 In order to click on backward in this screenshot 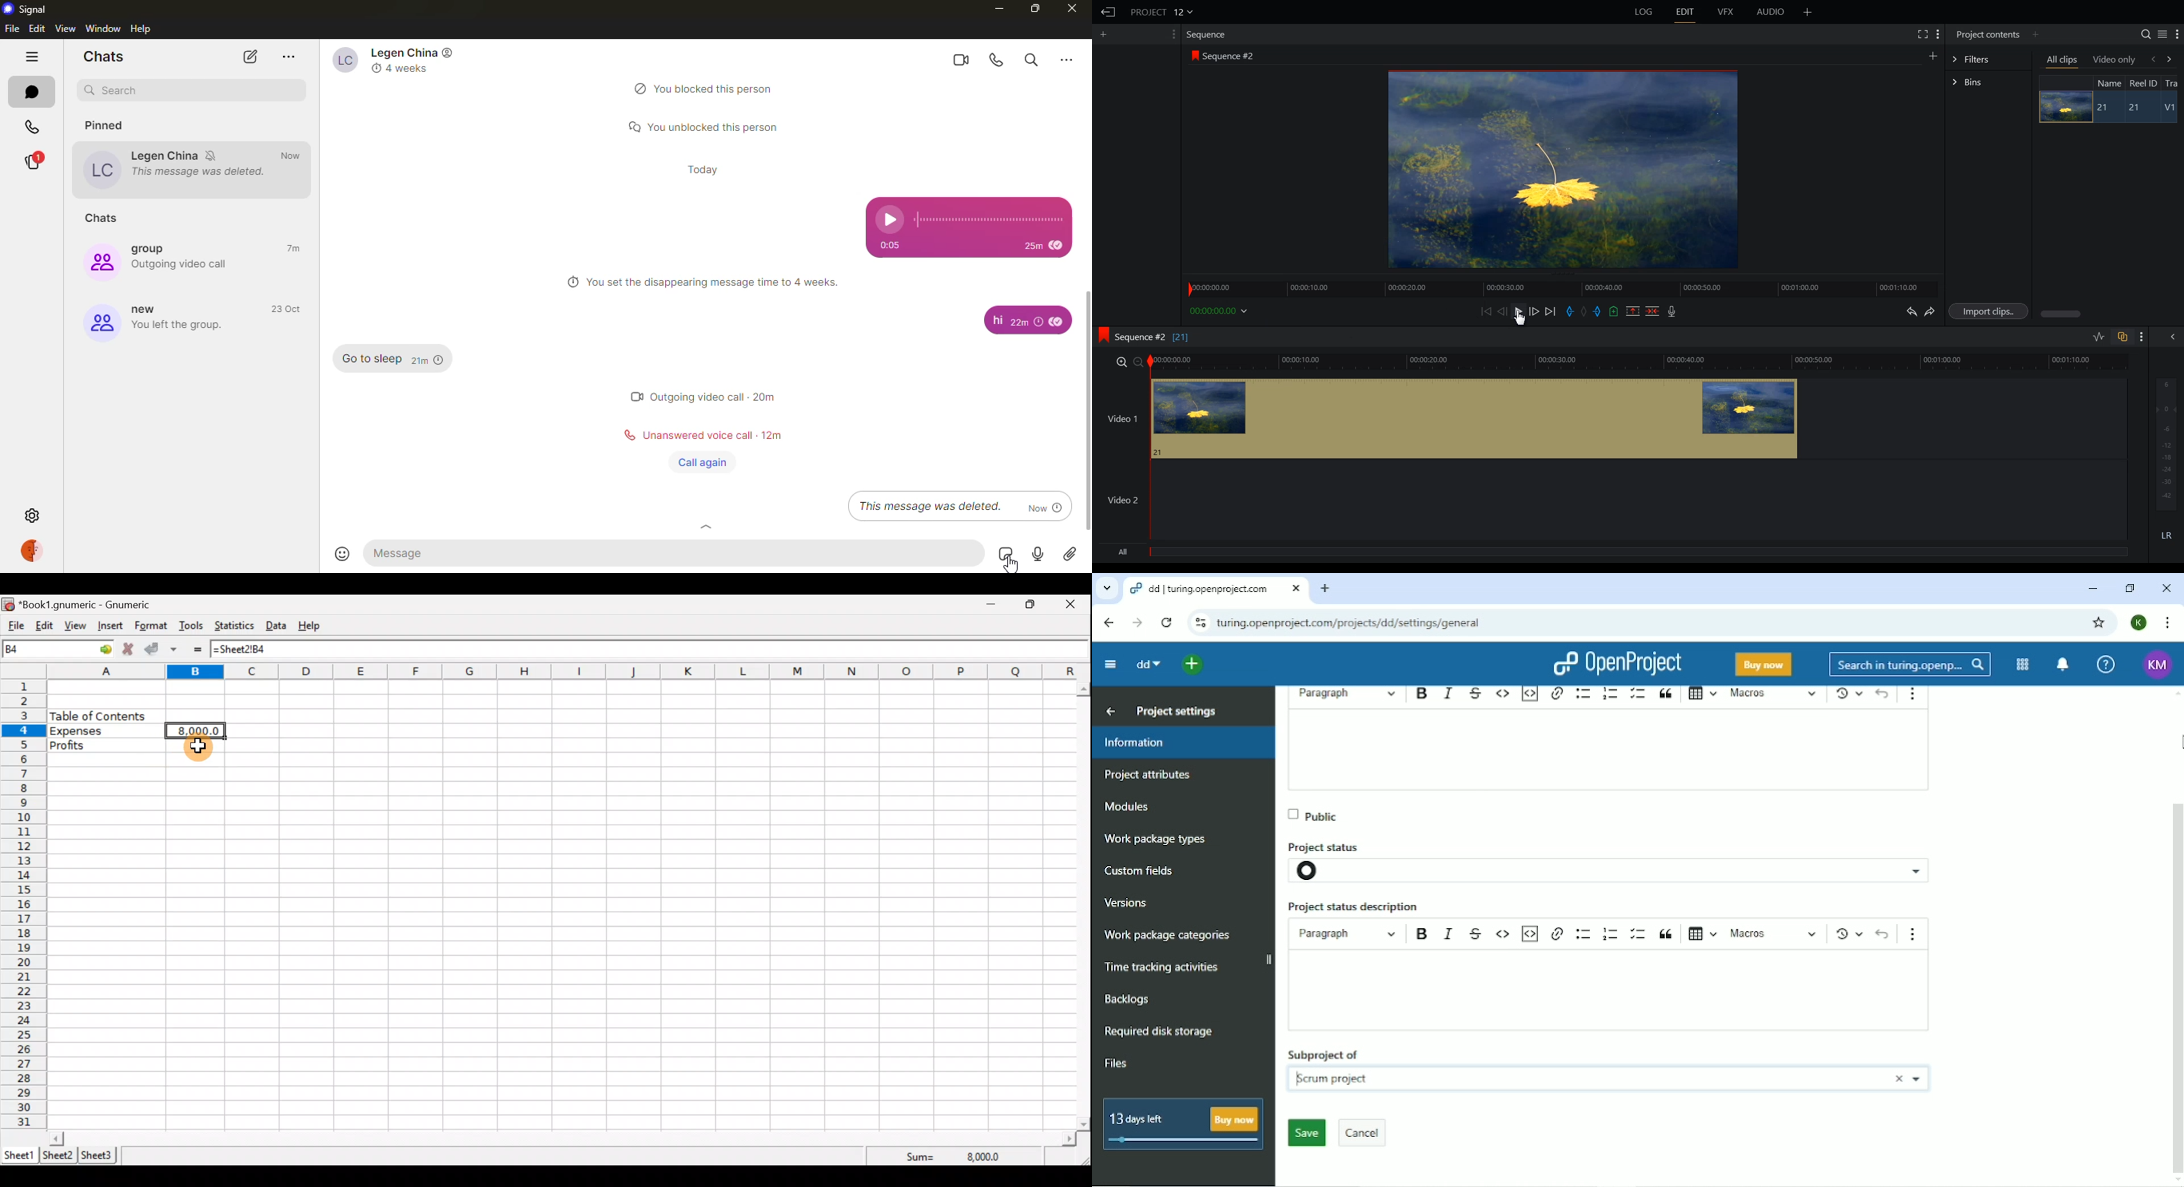, I will do `click(2152, 59)`.